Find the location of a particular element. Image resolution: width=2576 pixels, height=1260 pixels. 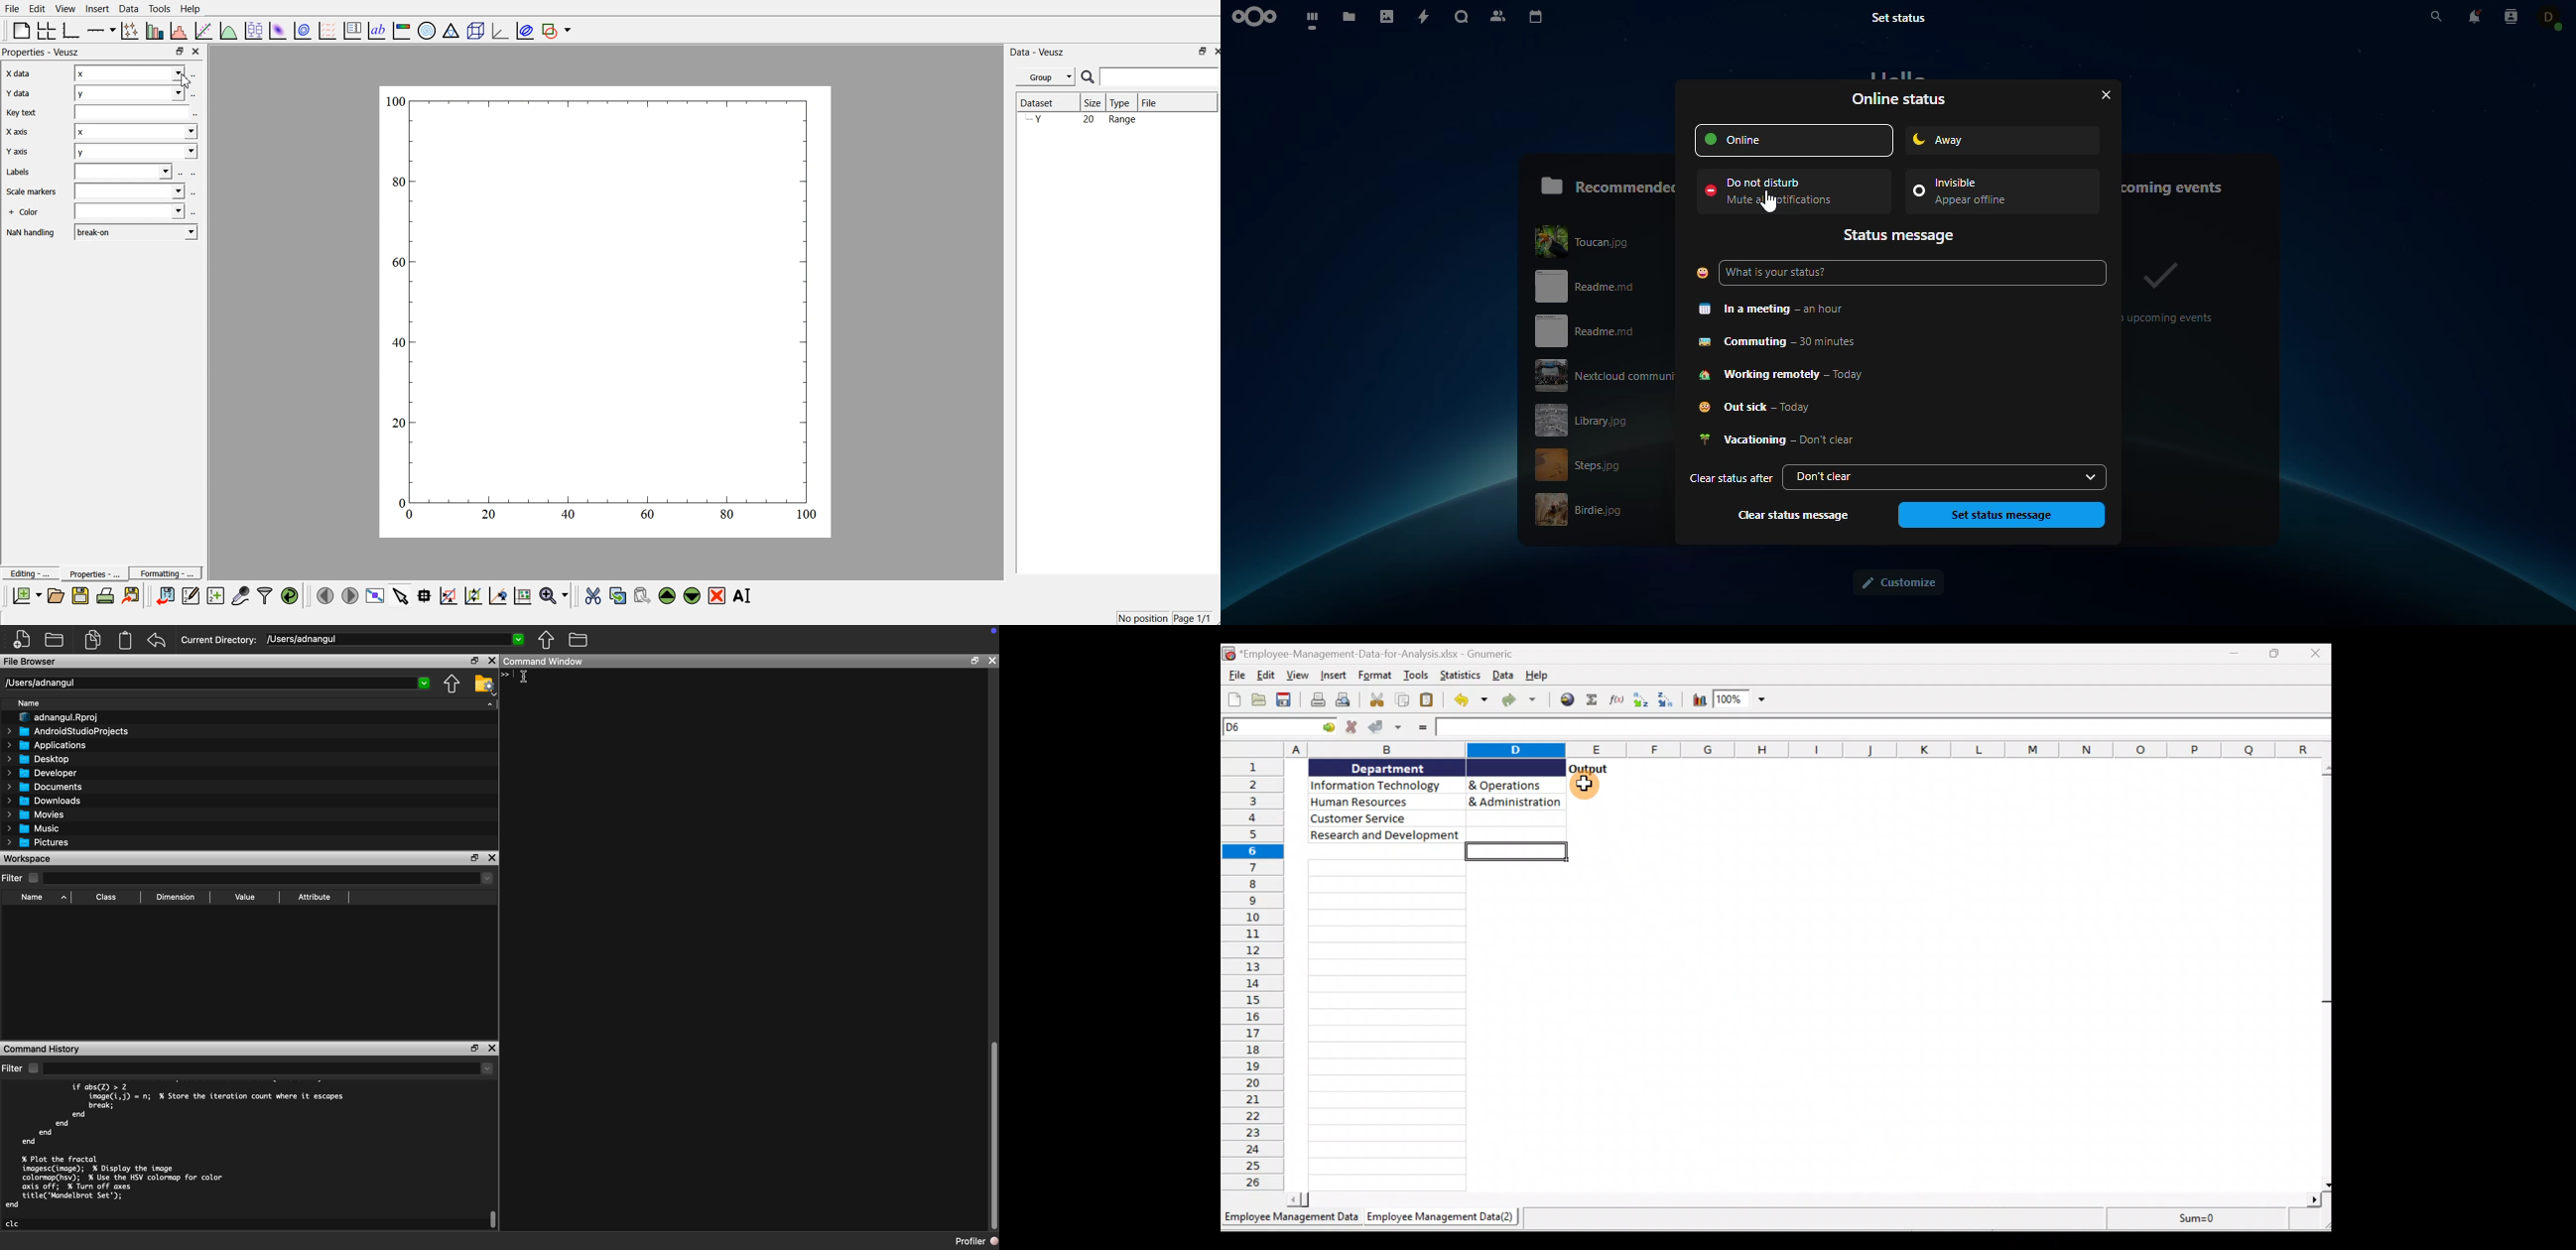

polar graph is located at coordinates (428, 29).